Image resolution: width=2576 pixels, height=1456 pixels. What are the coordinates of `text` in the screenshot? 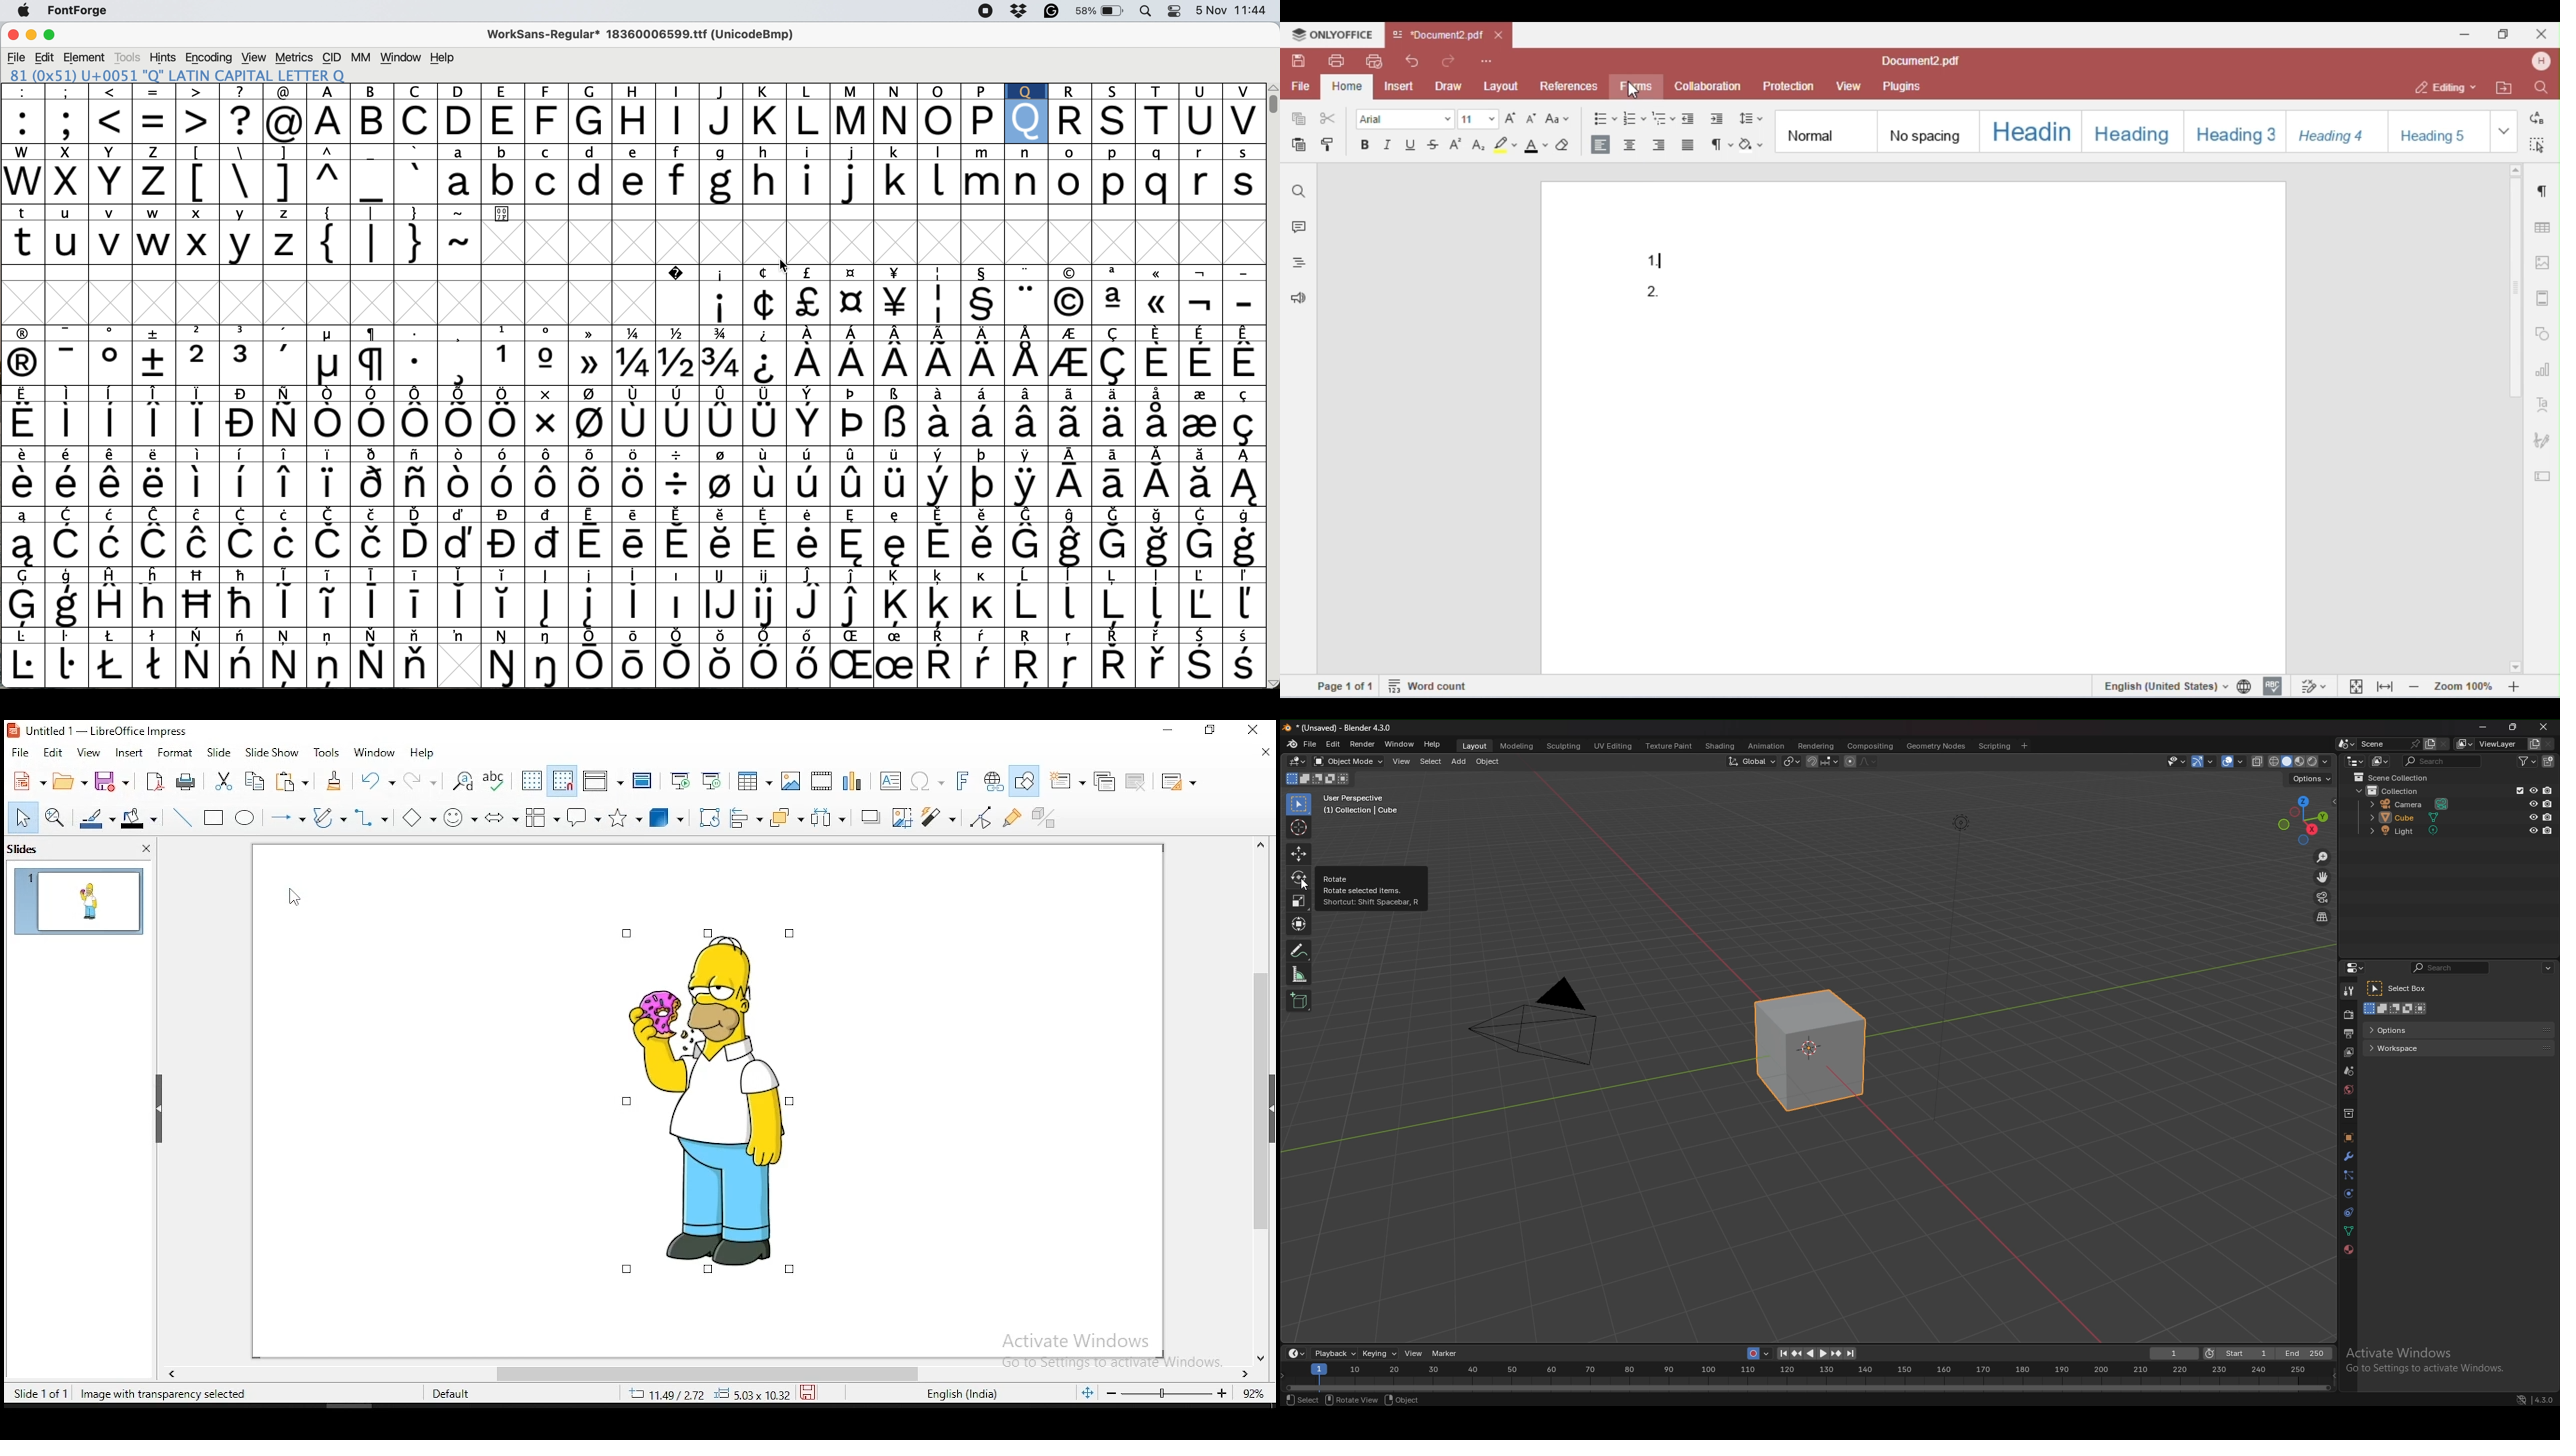 It's located at (630, 452).